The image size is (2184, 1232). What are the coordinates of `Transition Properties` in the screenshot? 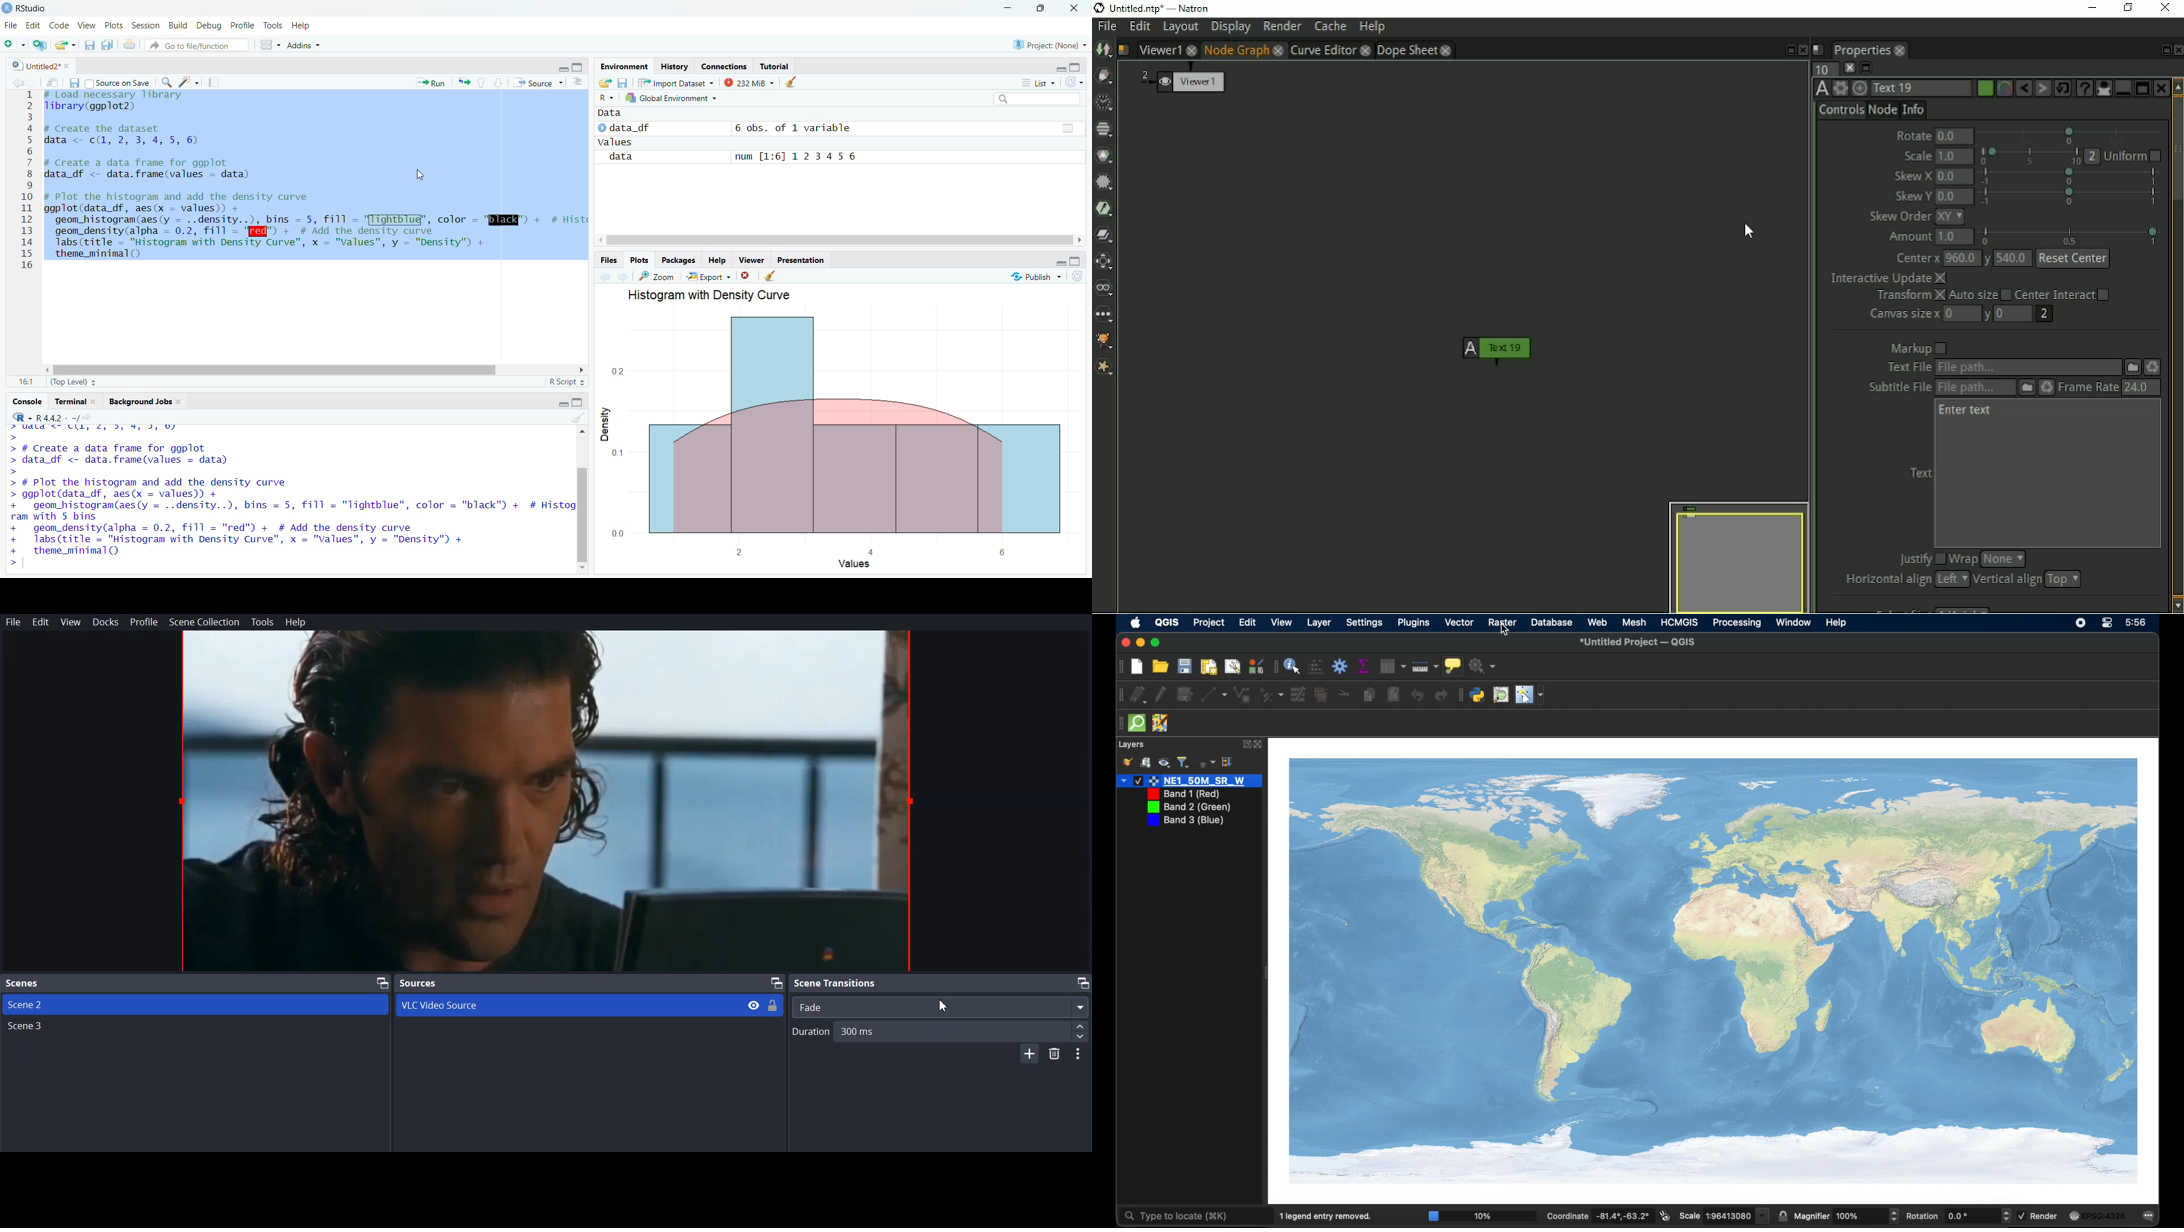 It's located at (1081, 1054).